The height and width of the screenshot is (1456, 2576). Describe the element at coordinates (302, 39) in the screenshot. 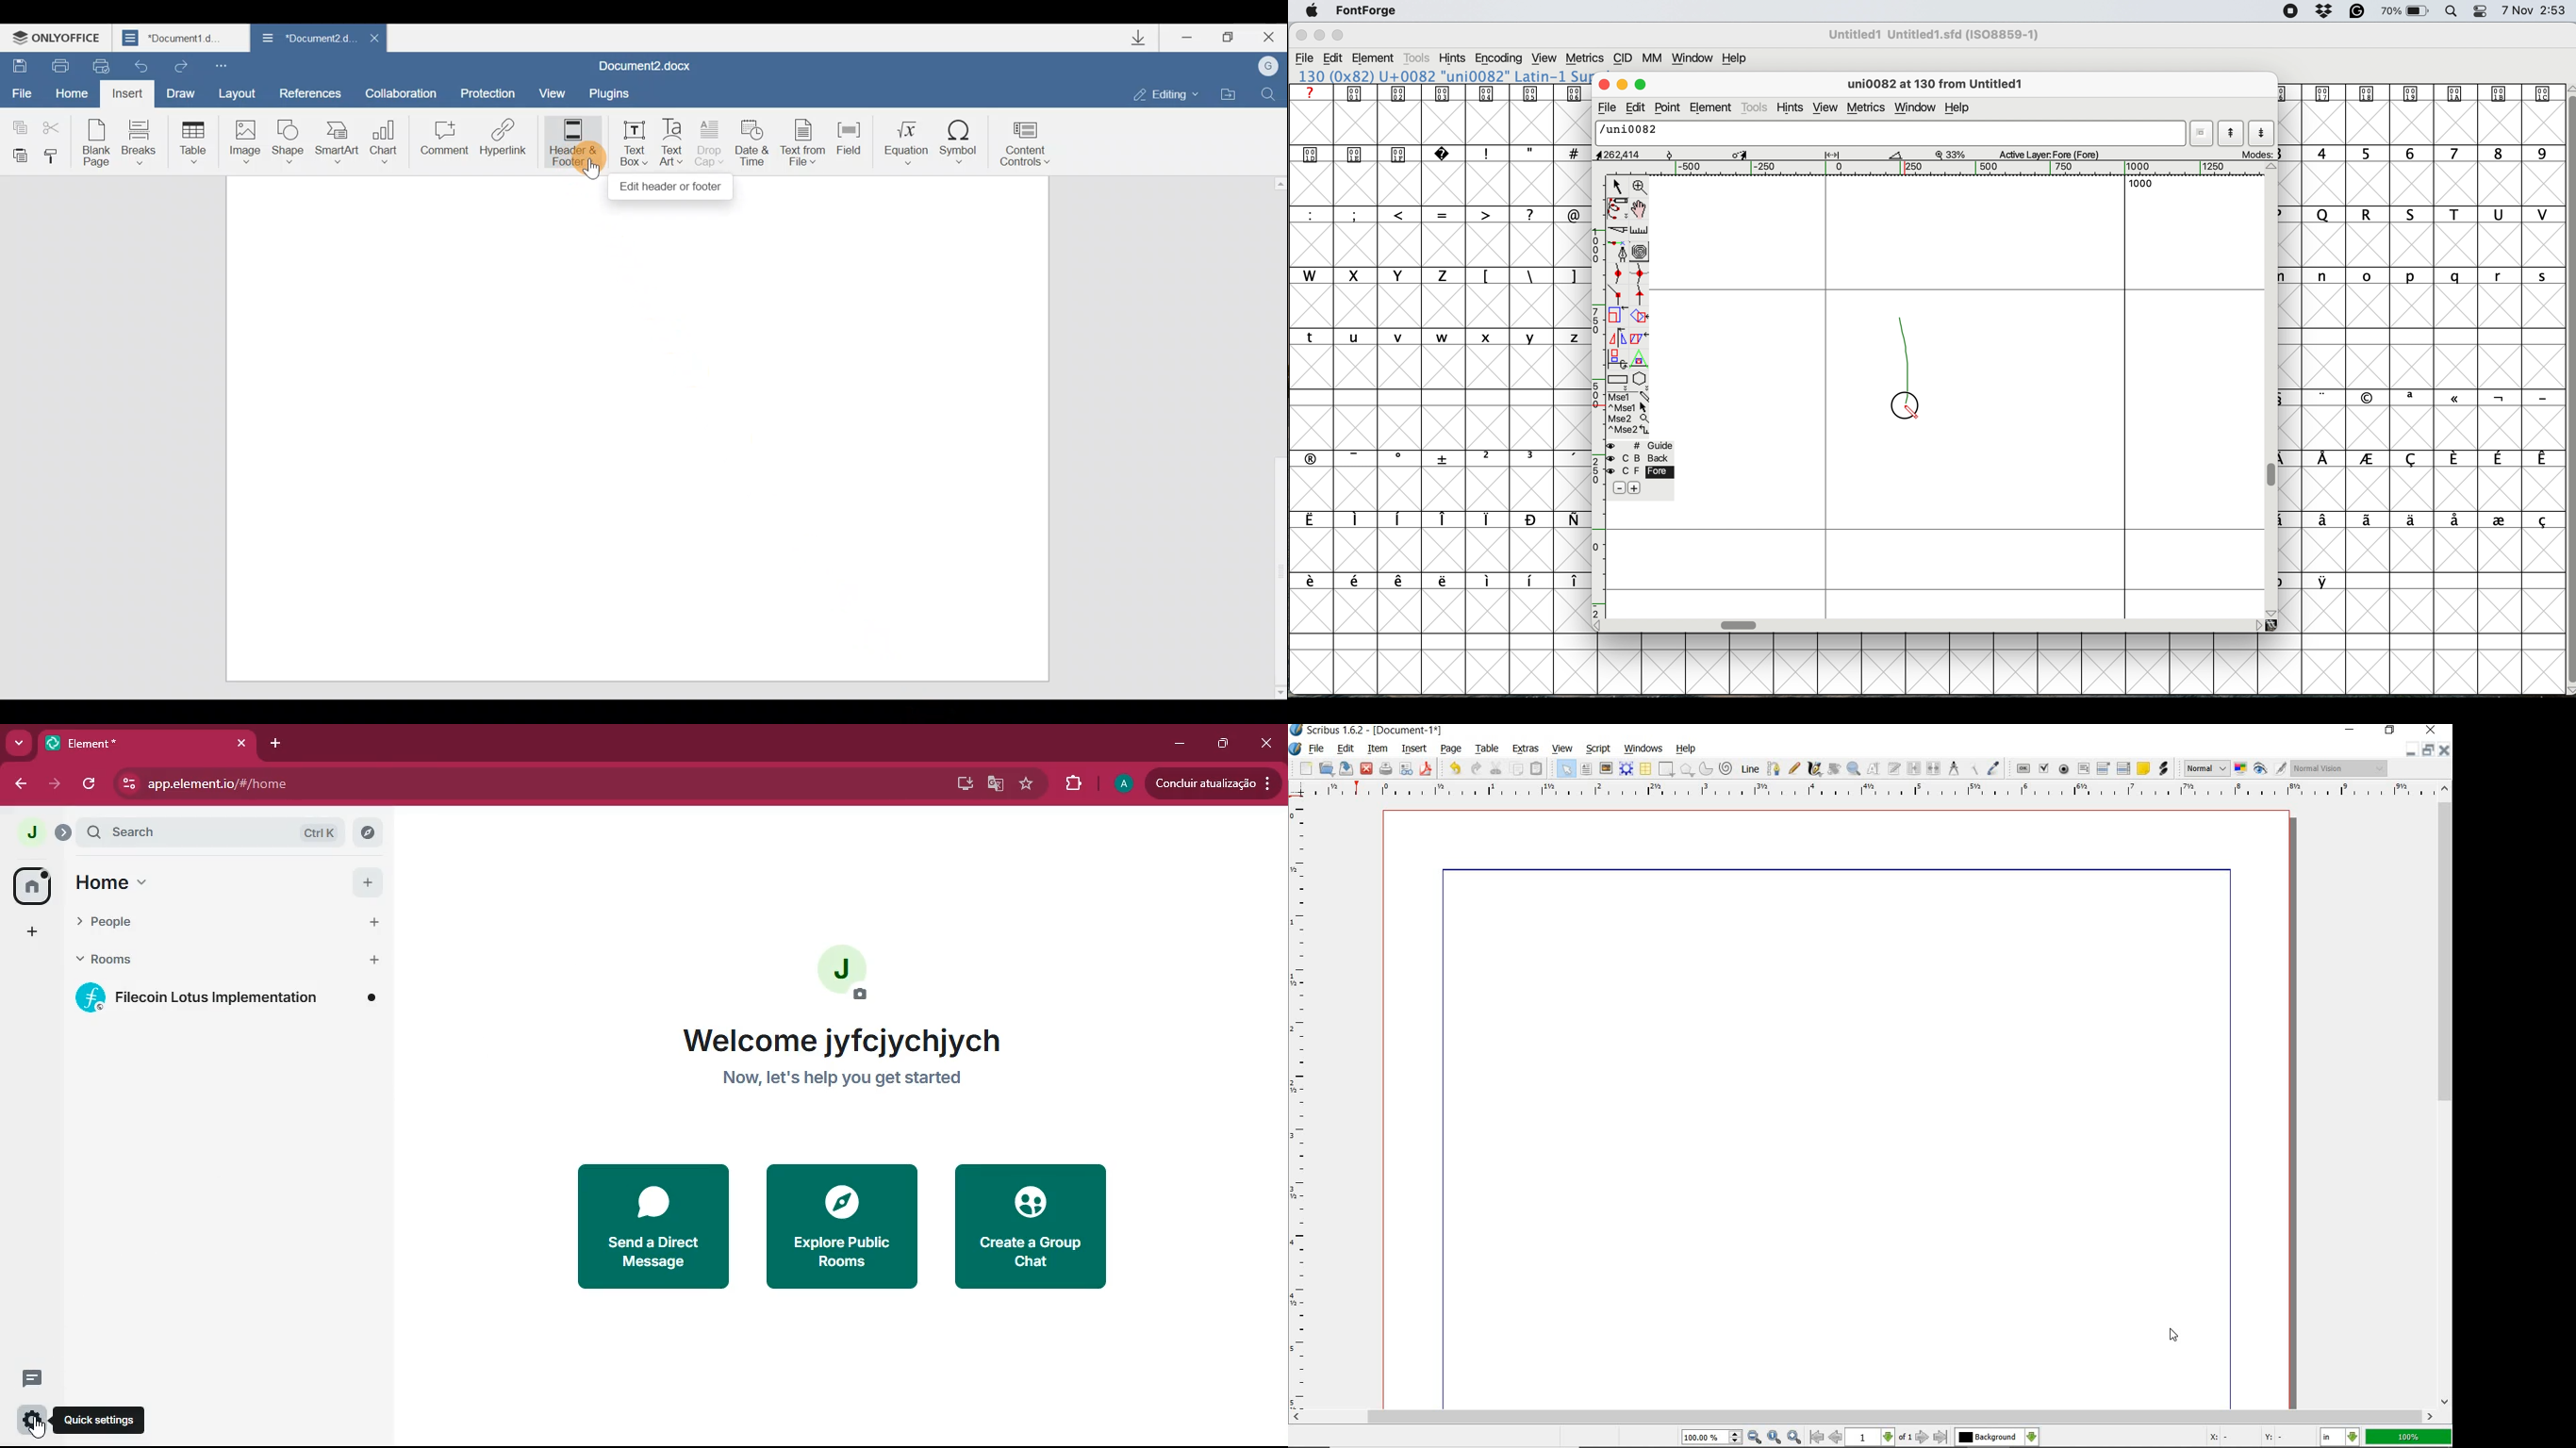

I see `Document2 d.` at that location.